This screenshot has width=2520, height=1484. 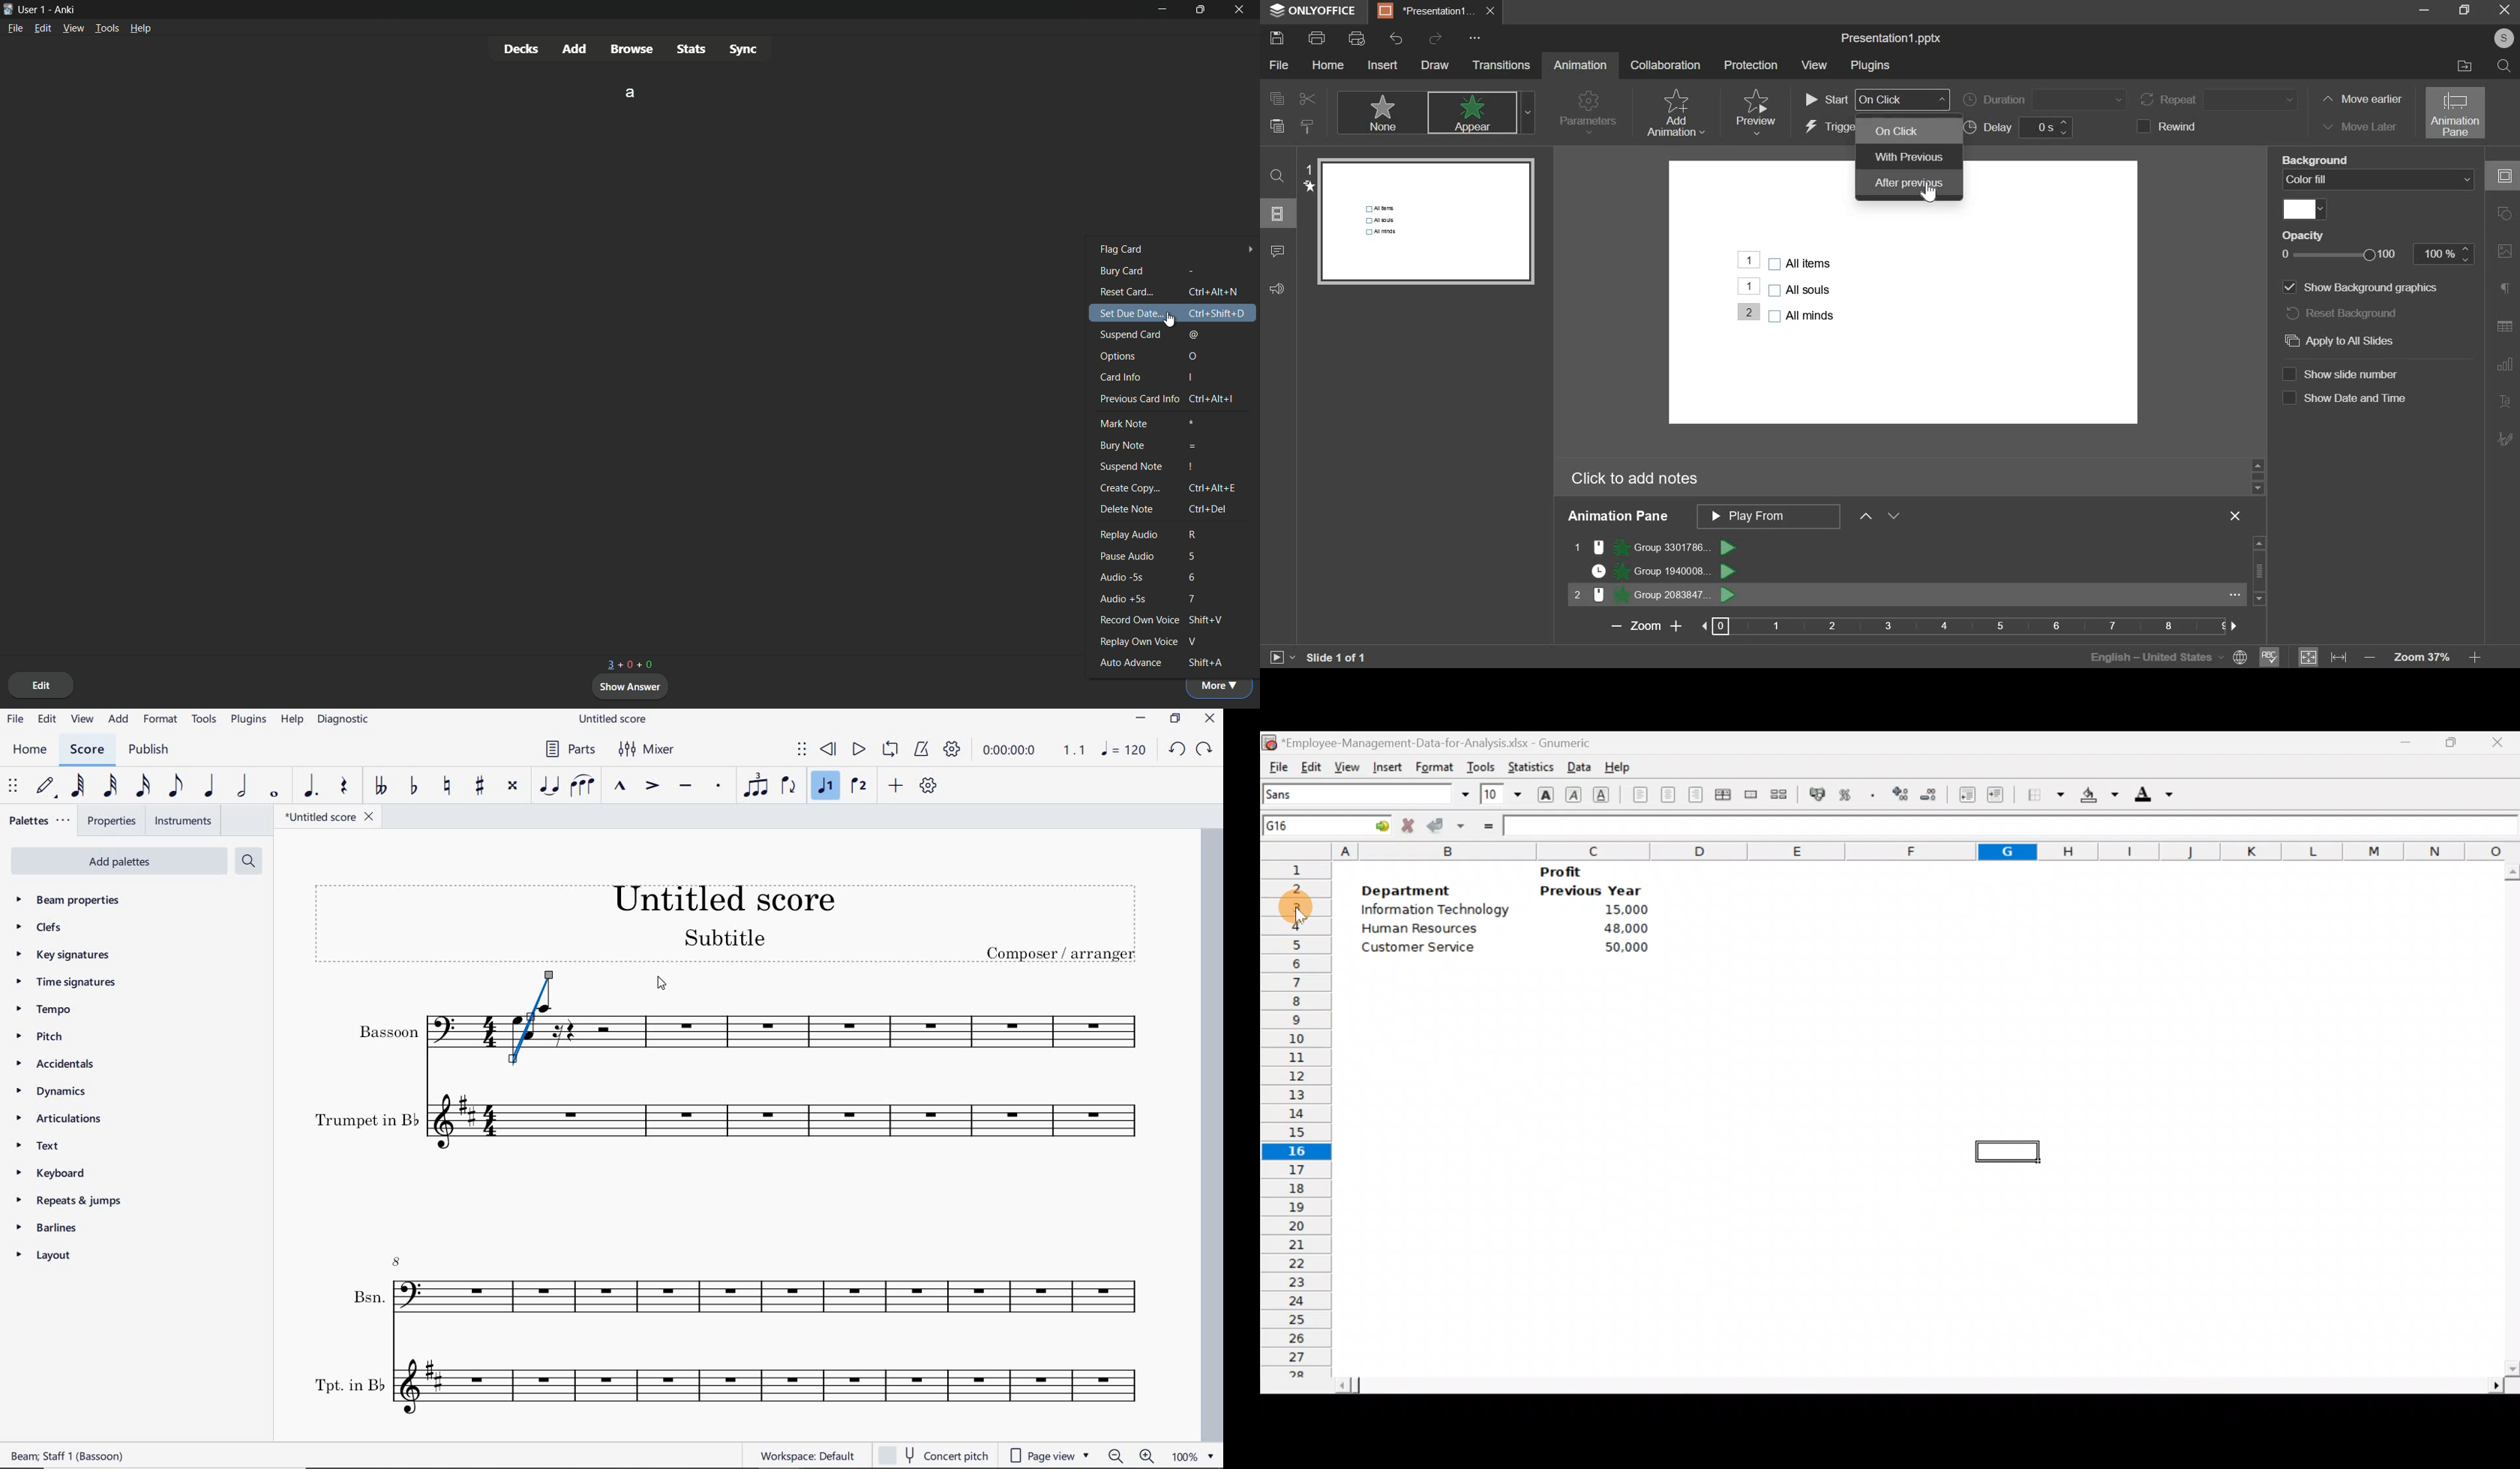 I want to click on half note, so click(x=243, y=787).